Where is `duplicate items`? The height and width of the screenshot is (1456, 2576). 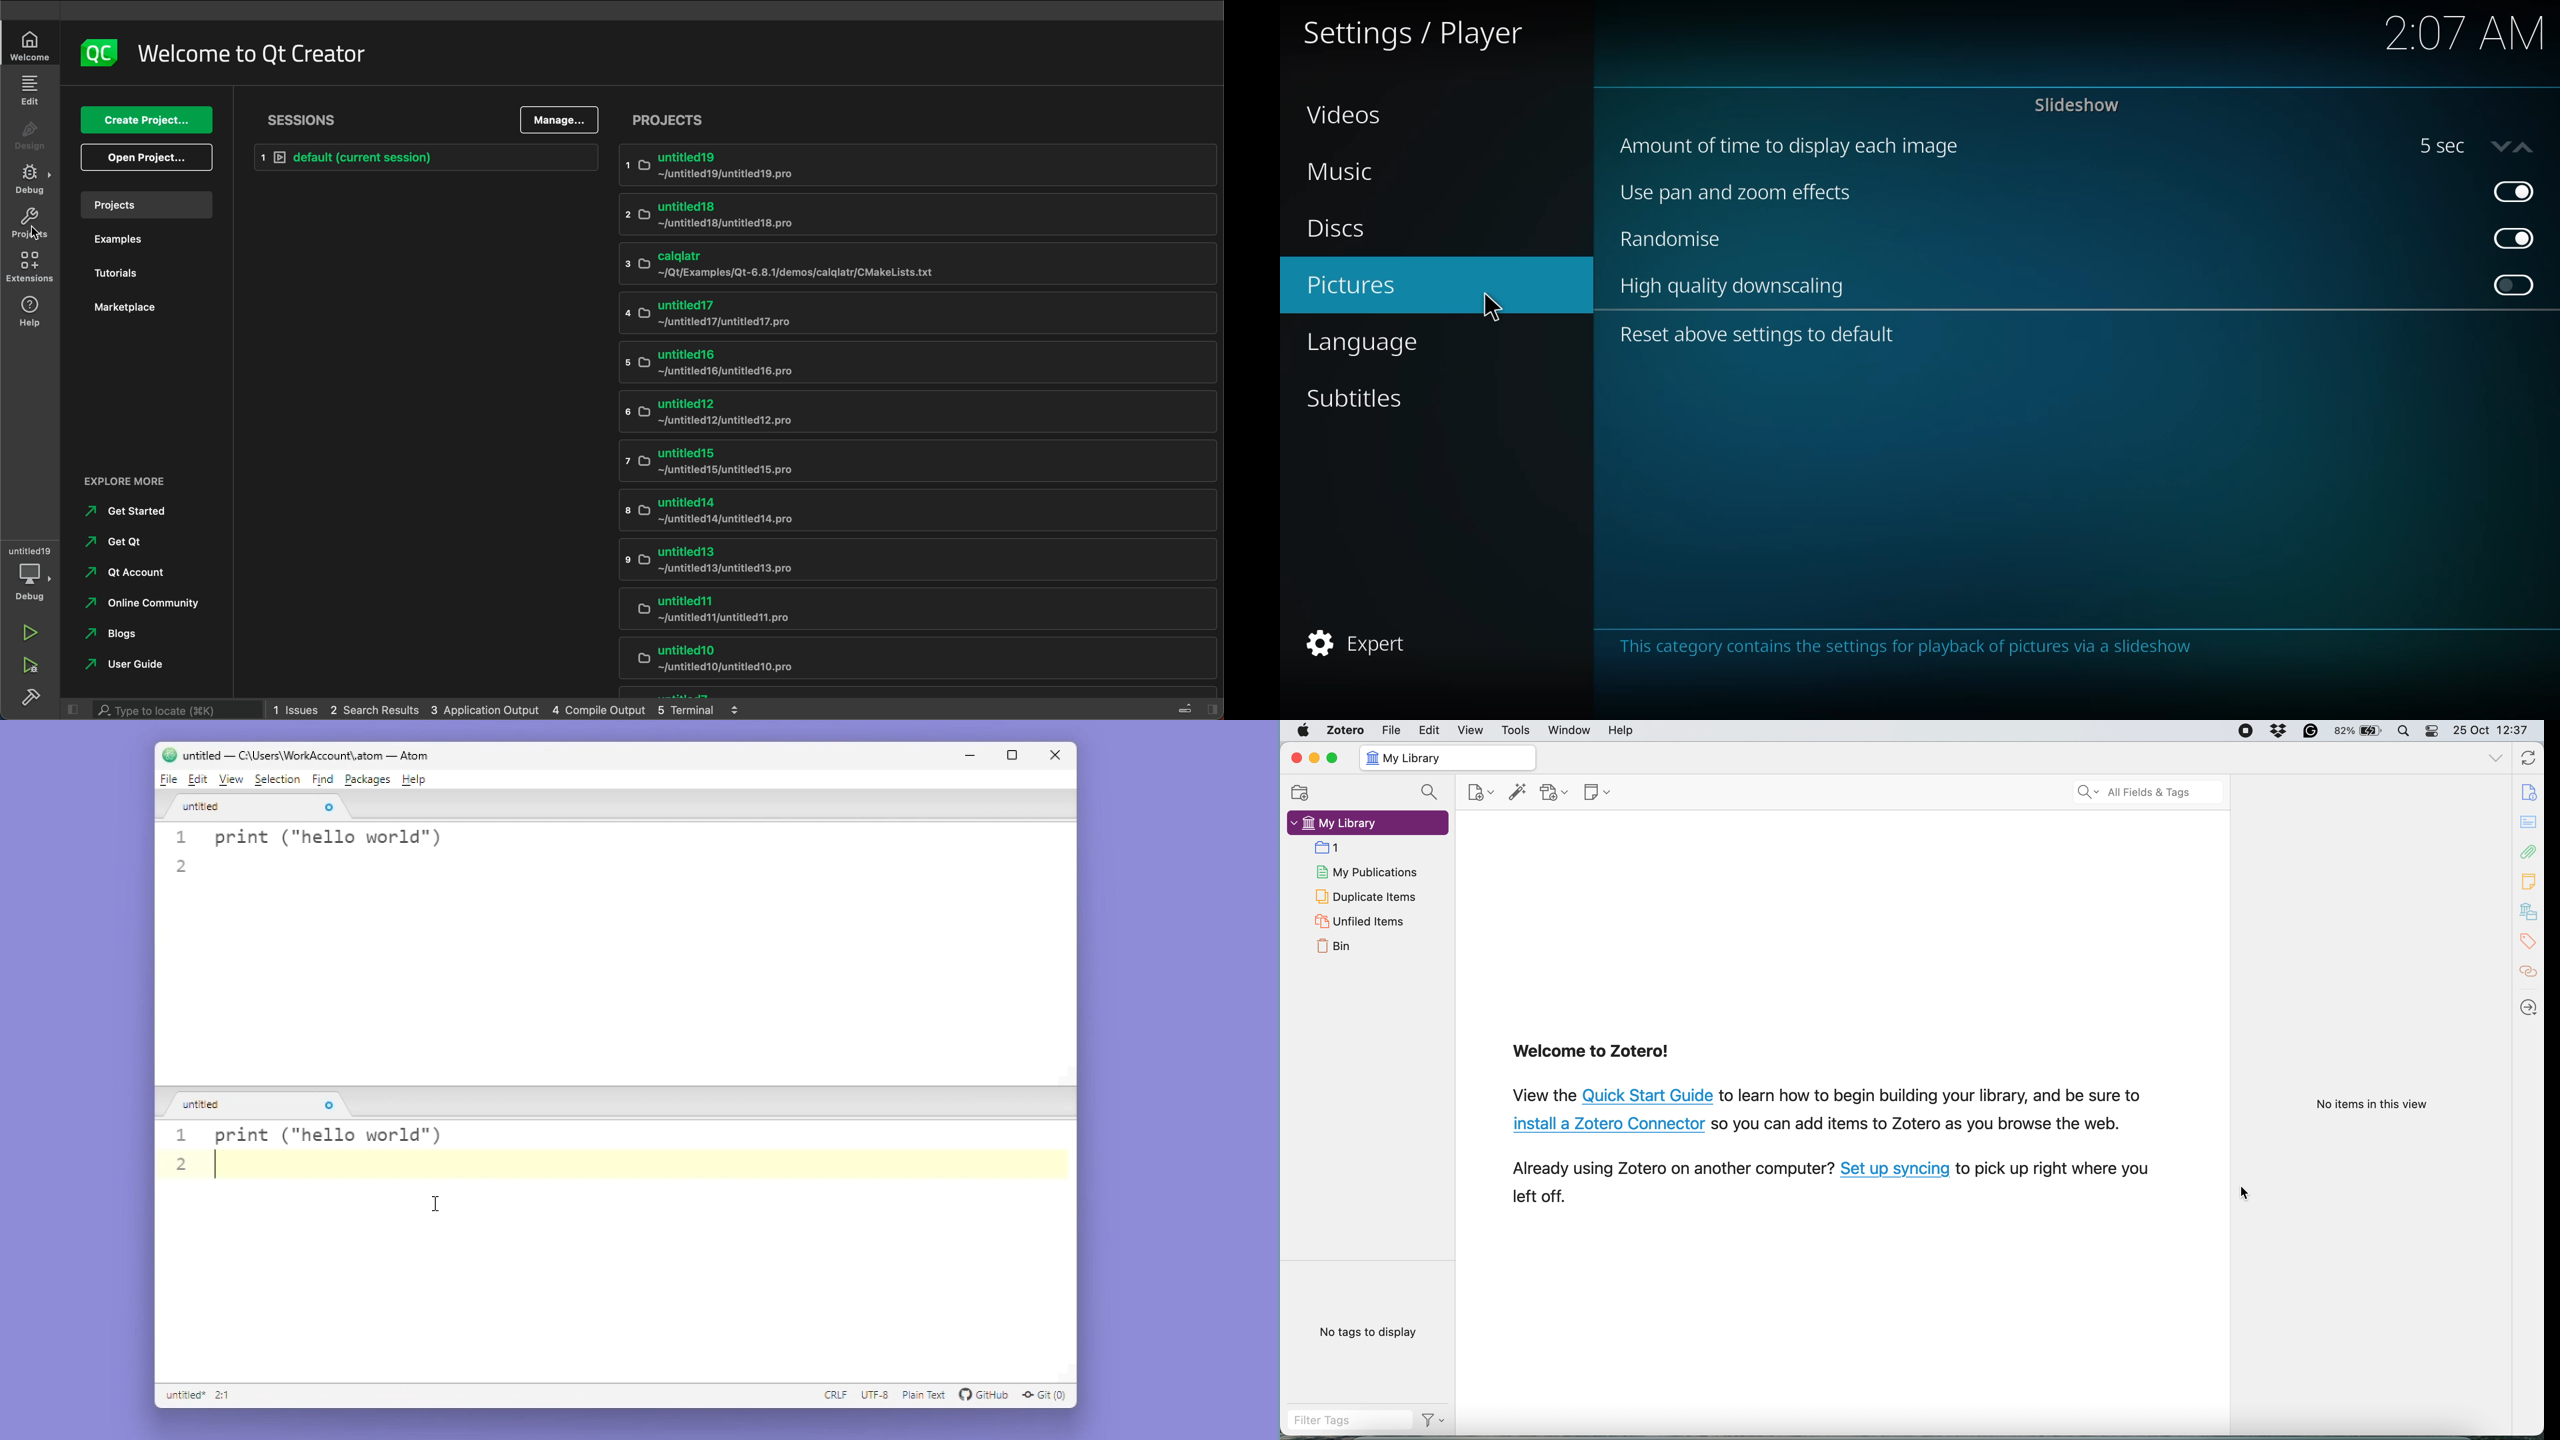
duplicate items is located at coordinates (1366, 896).